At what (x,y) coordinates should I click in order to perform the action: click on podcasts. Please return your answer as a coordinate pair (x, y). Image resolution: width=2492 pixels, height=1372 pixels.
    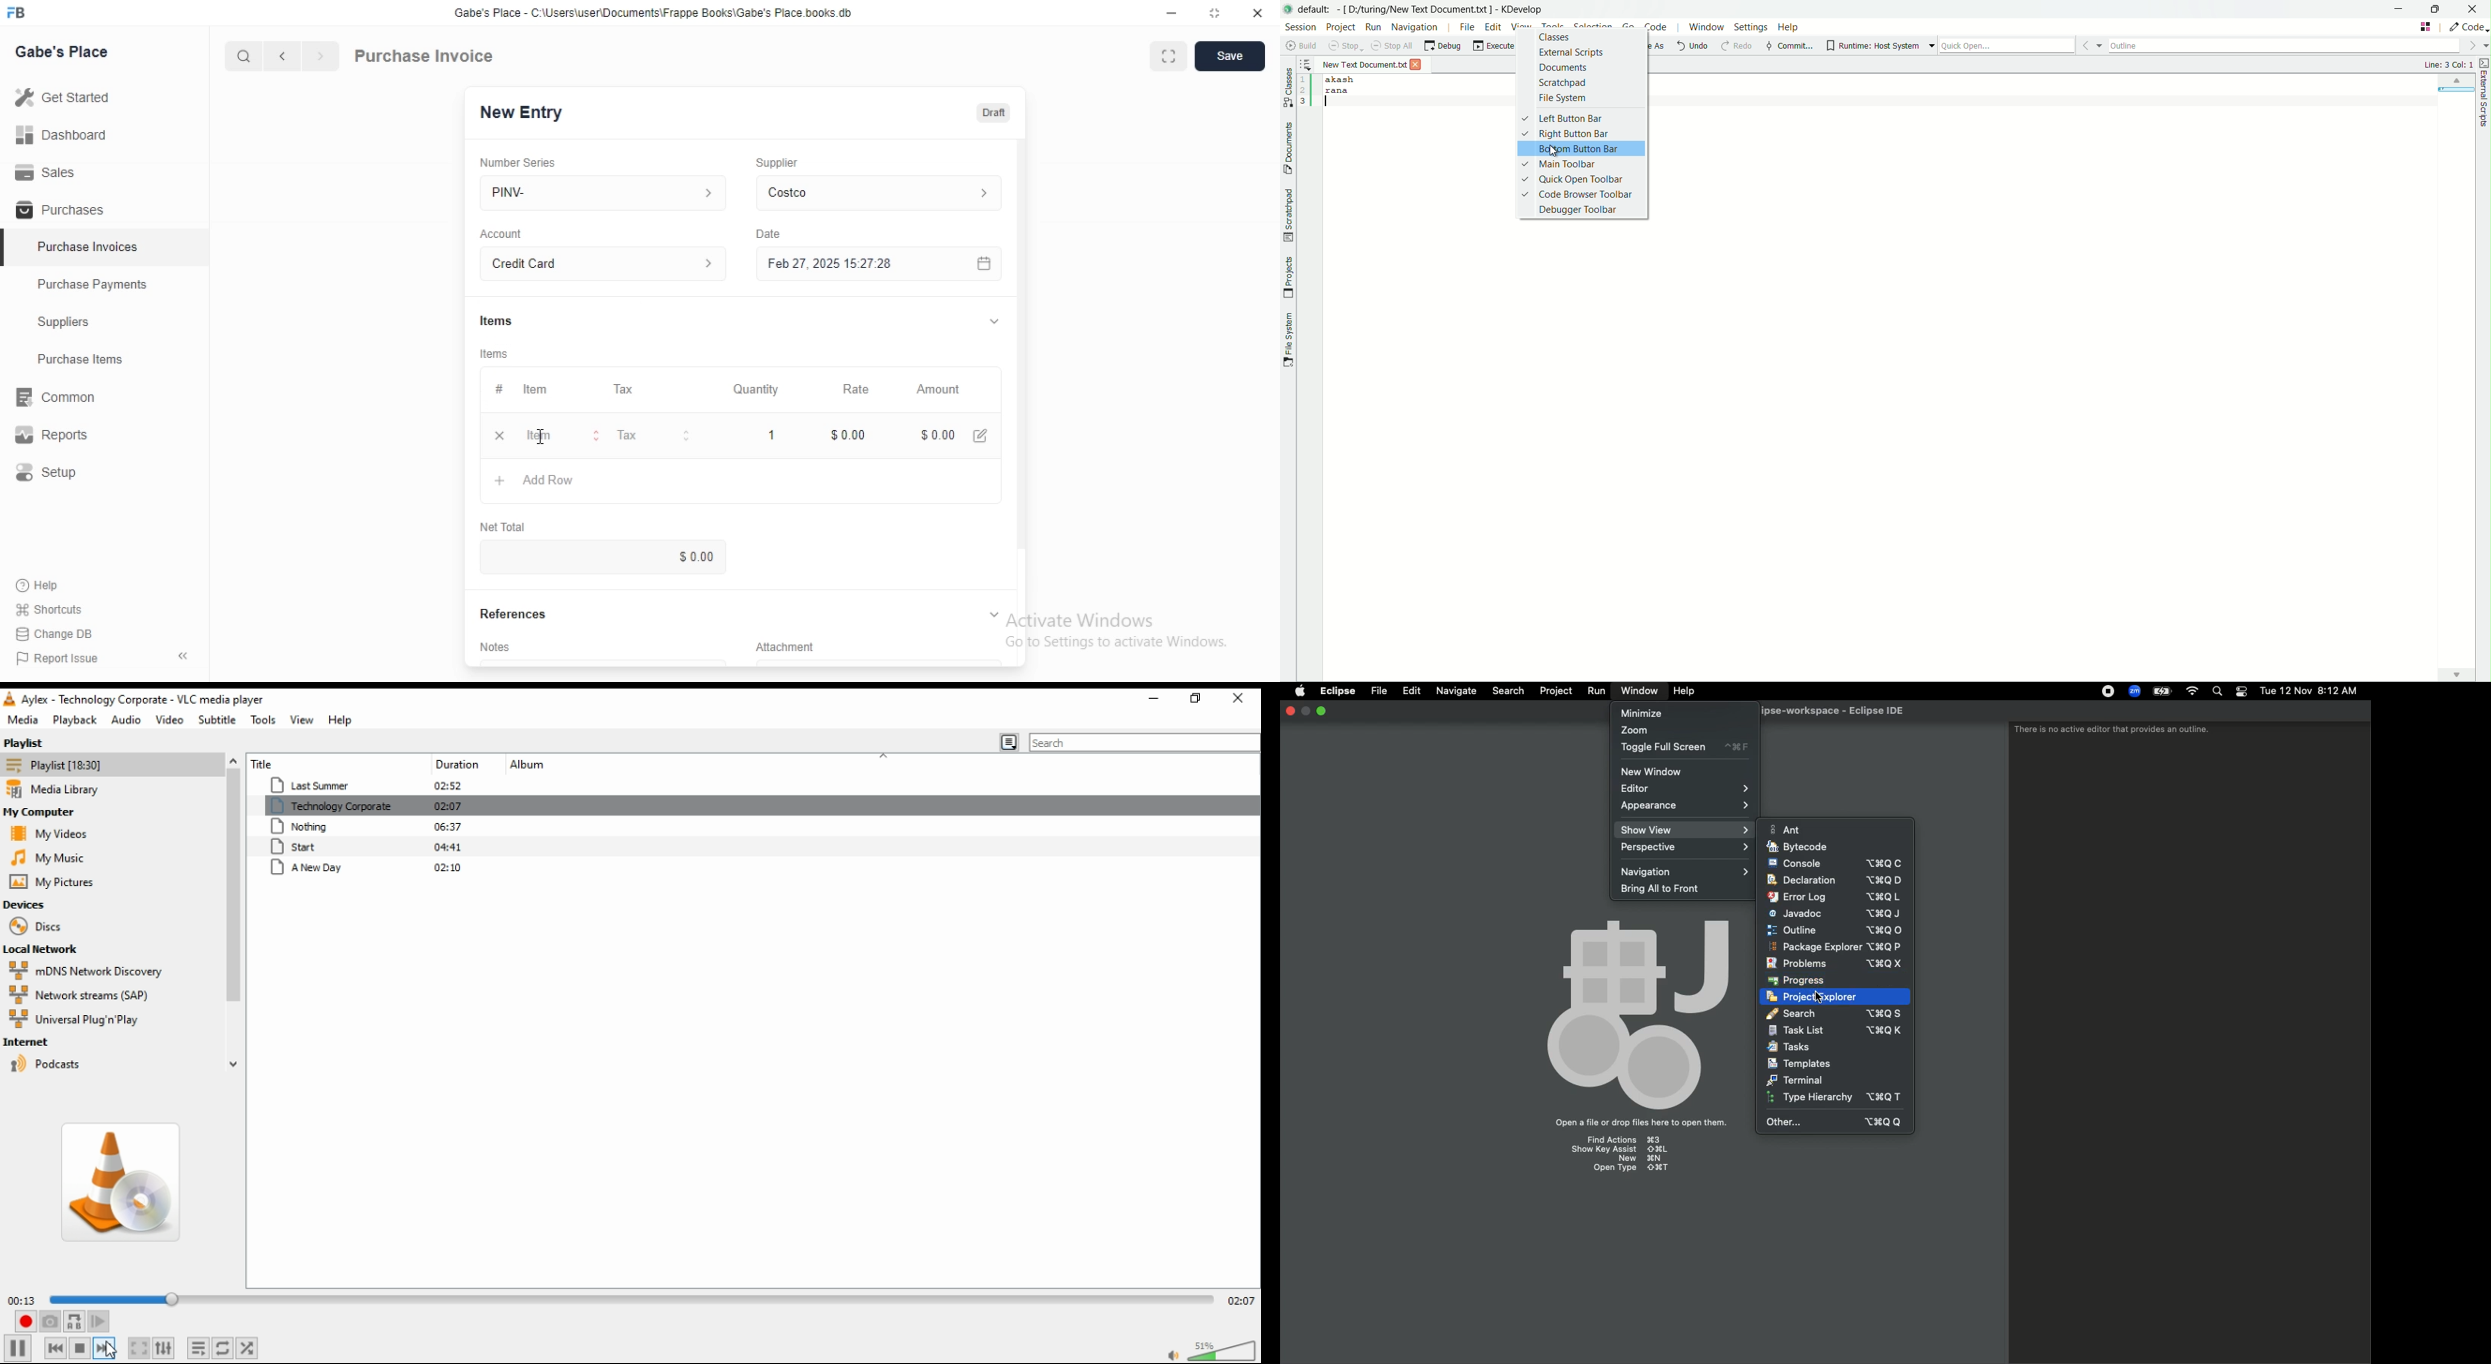
    Looking at the image, I should click on (46, 1066).